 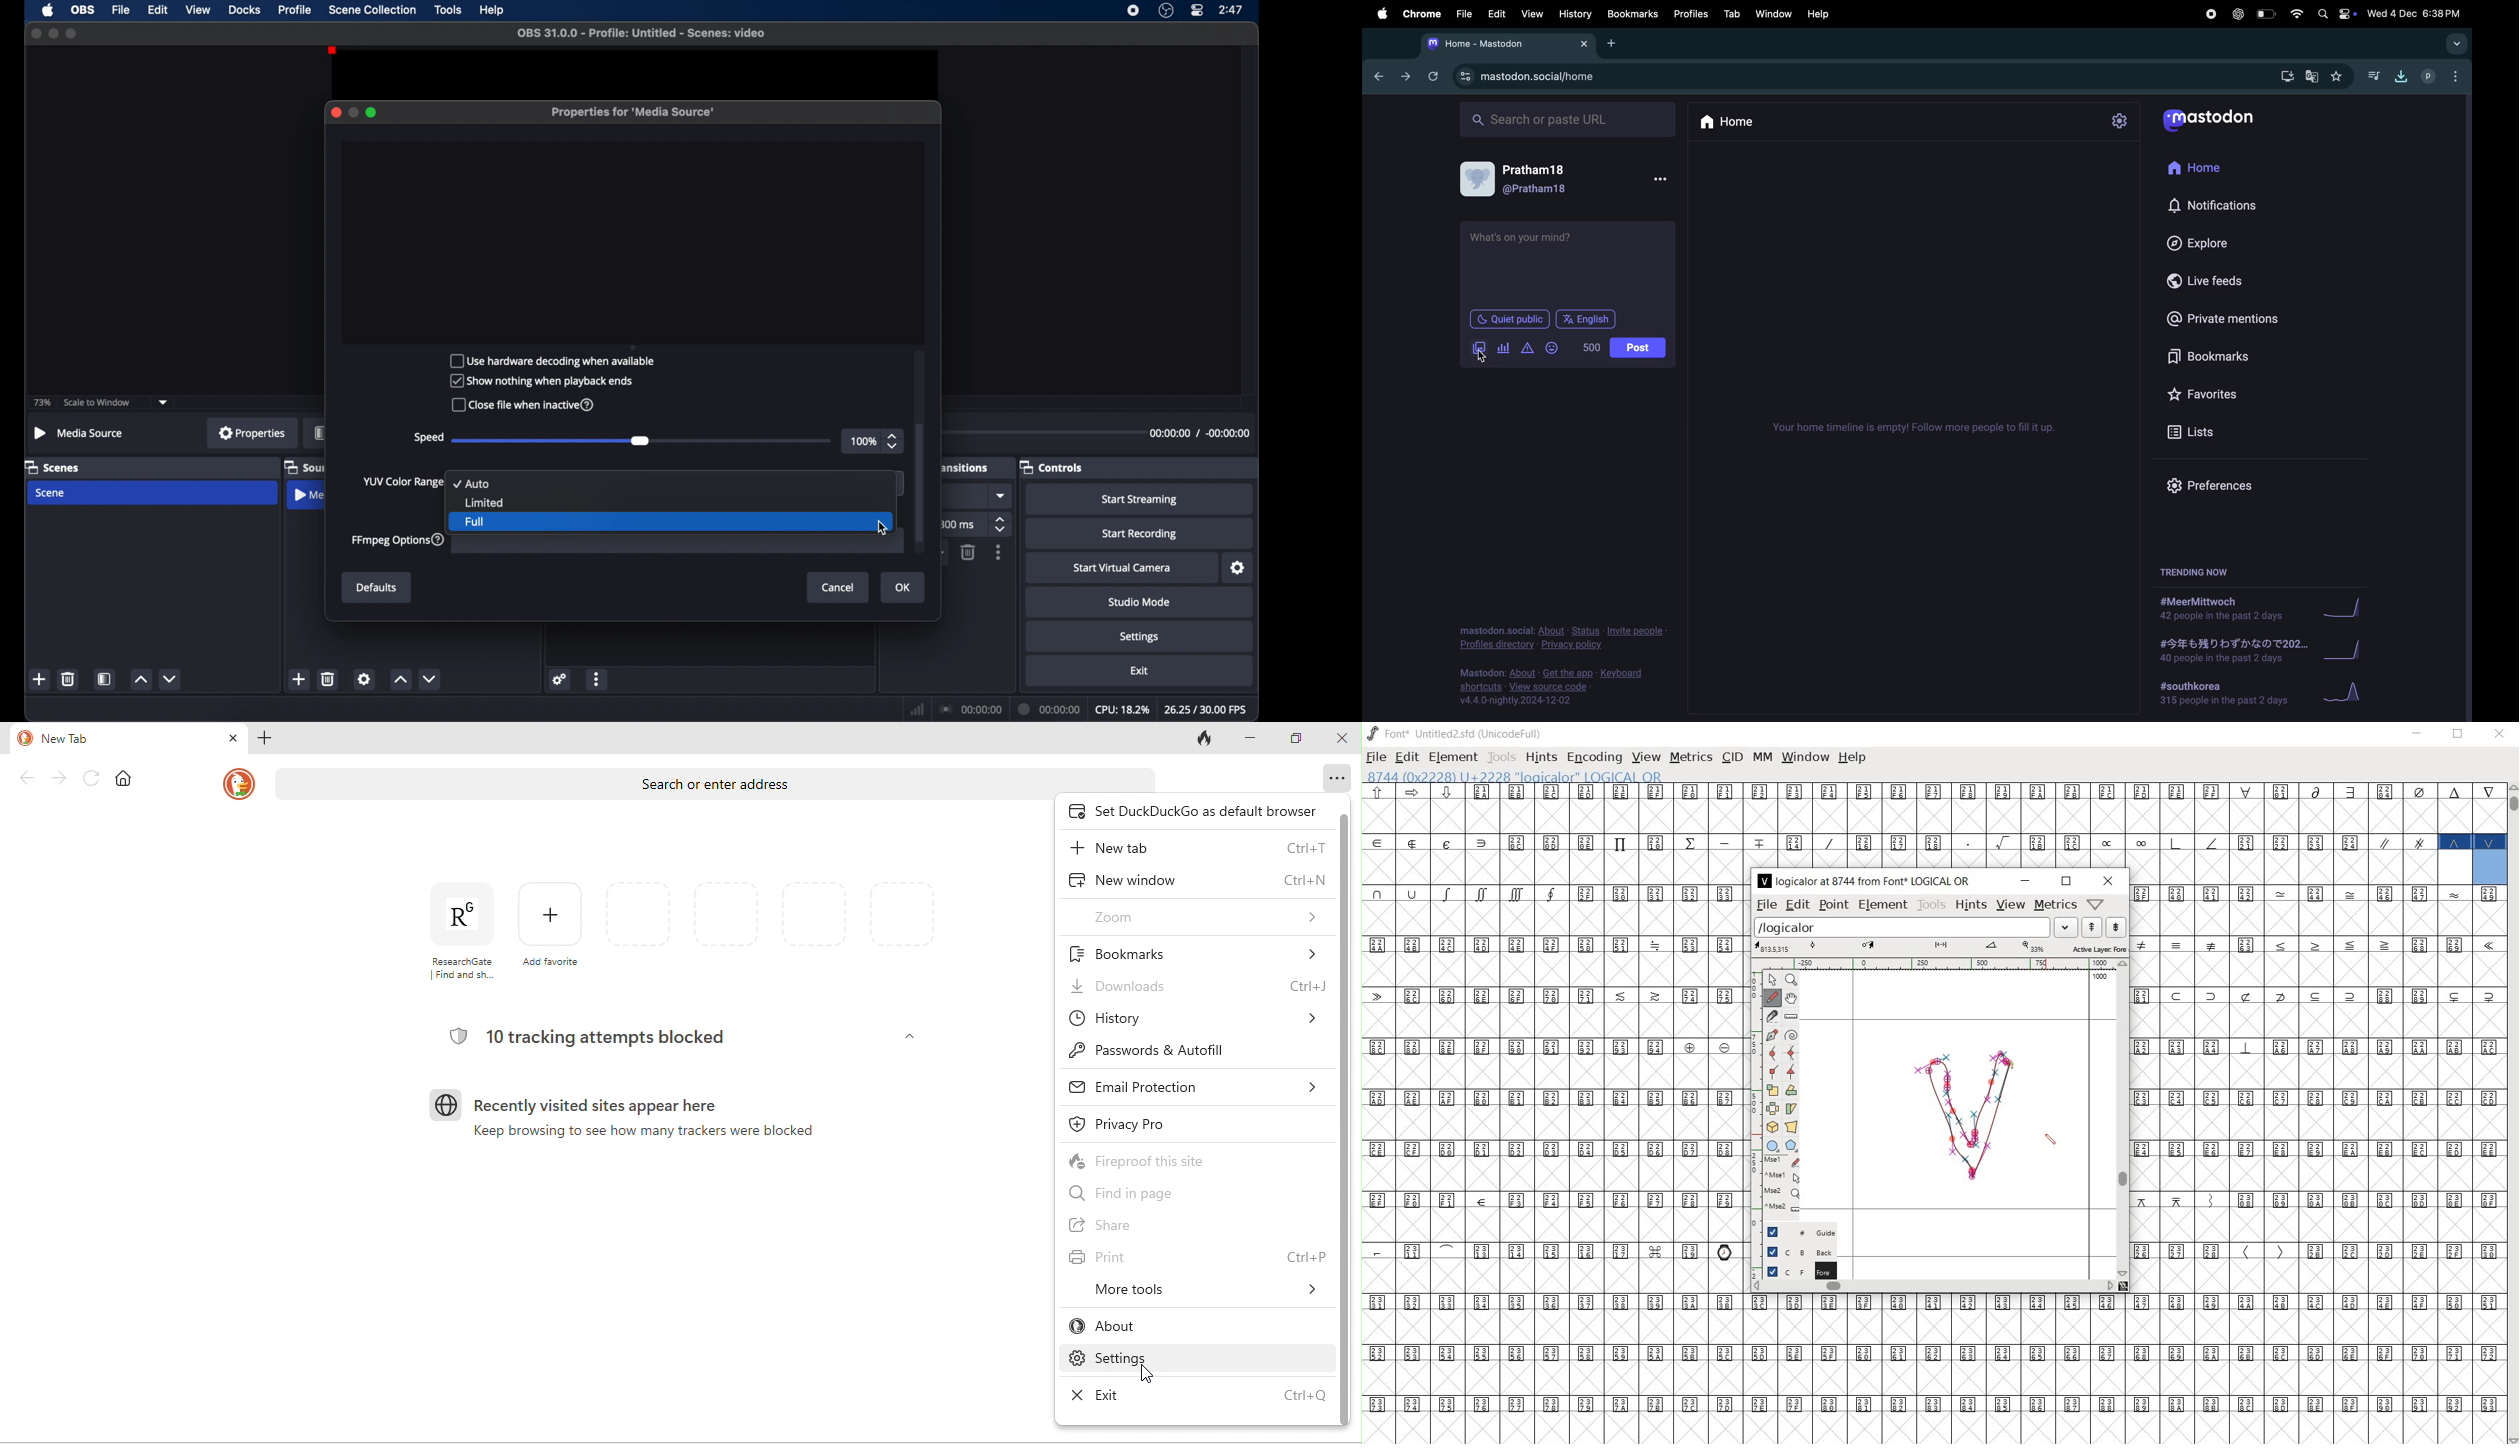 What do you see at coordinates (2512, 1113) in the screenshot?
I see `scrollbar` at bounding box center [2512, 1113].